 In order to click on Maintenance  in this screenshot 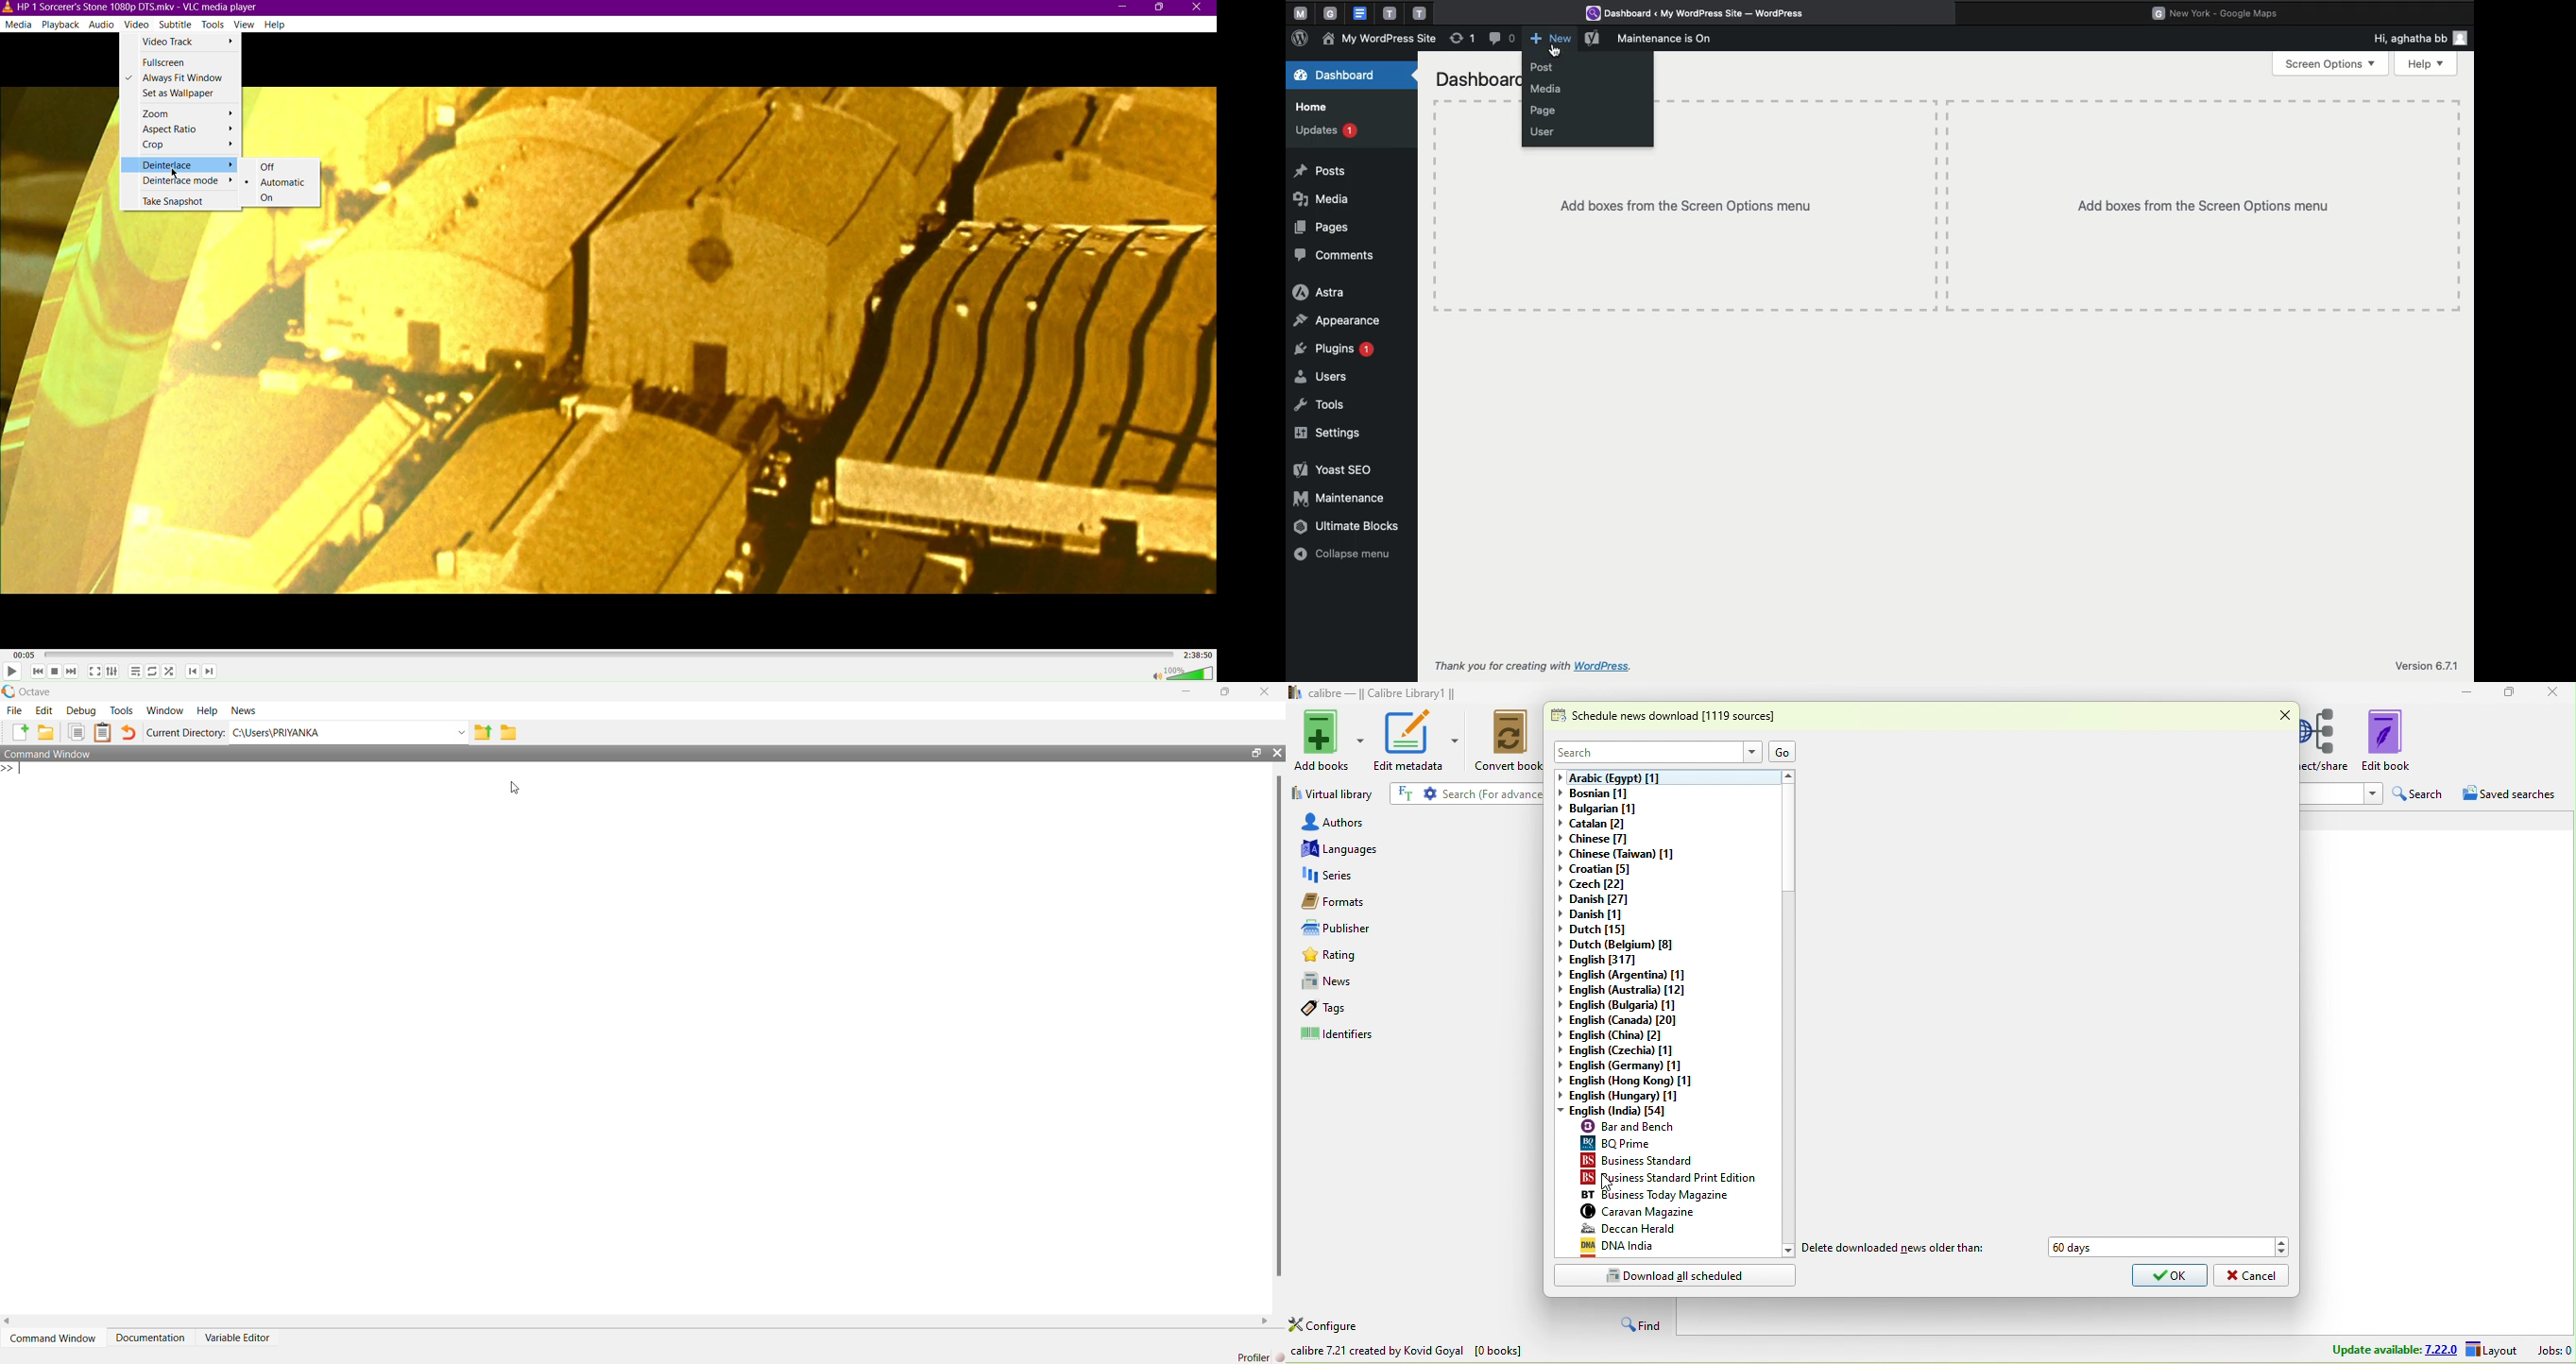, I will do `click(1343, 499)`.